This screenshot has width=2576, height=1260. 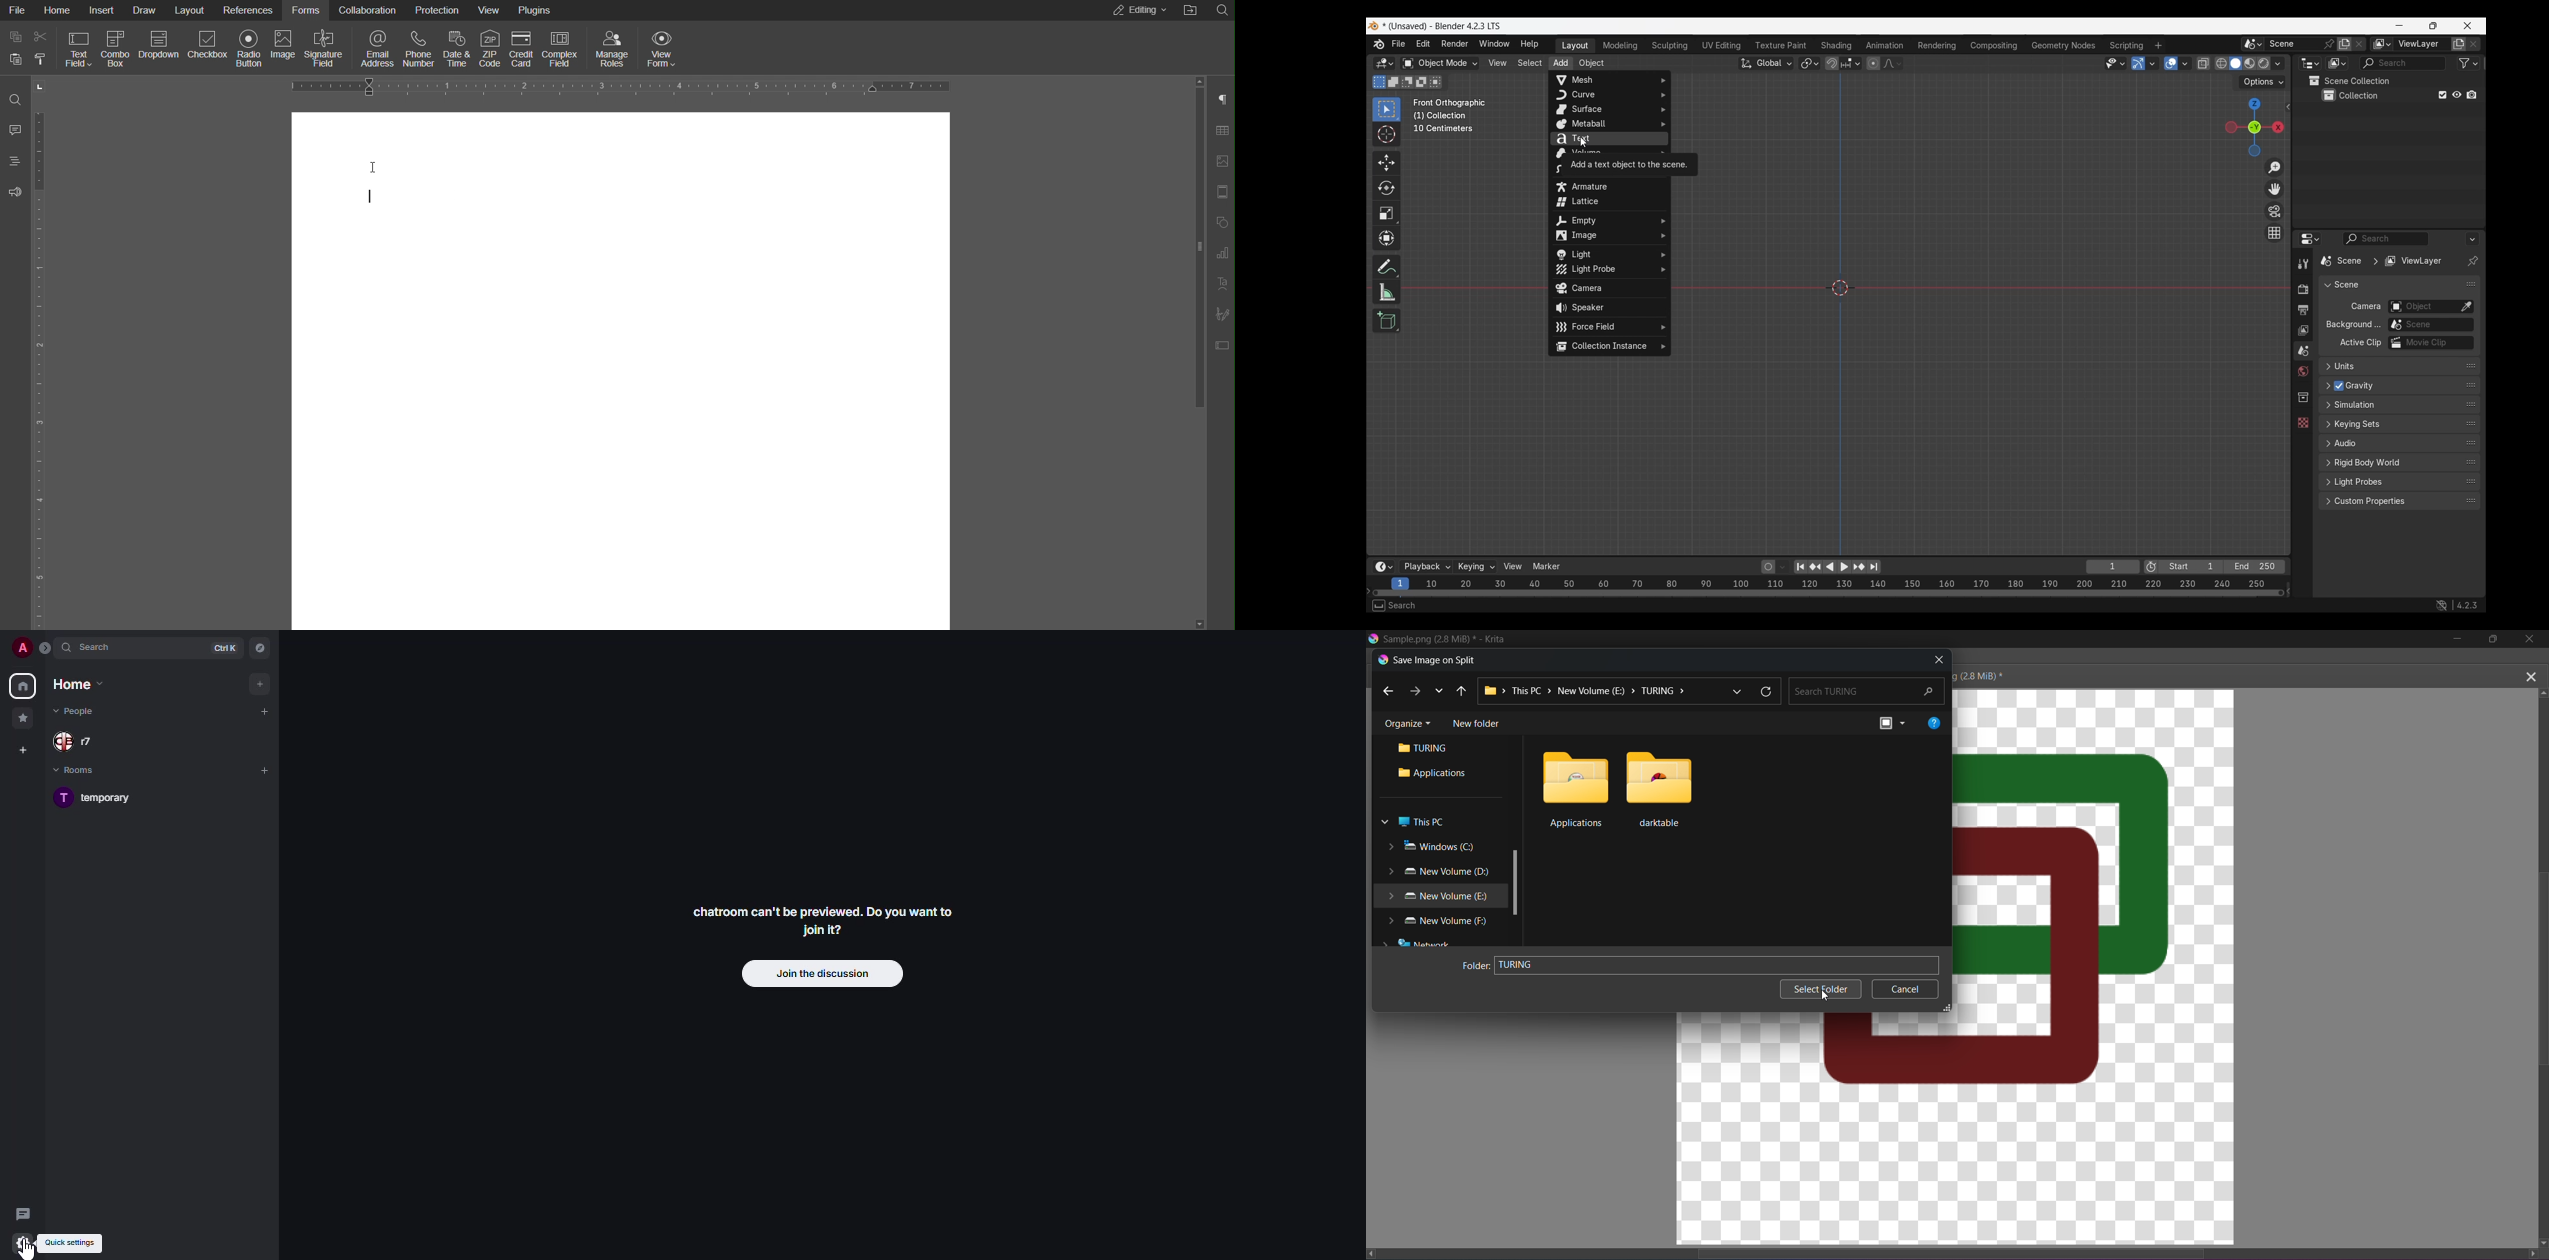 What do you see at coordinates (2382, 44) in the screenshot?
I see `The active workspace view layer showing in the window` at bounding box center [2382, 44].